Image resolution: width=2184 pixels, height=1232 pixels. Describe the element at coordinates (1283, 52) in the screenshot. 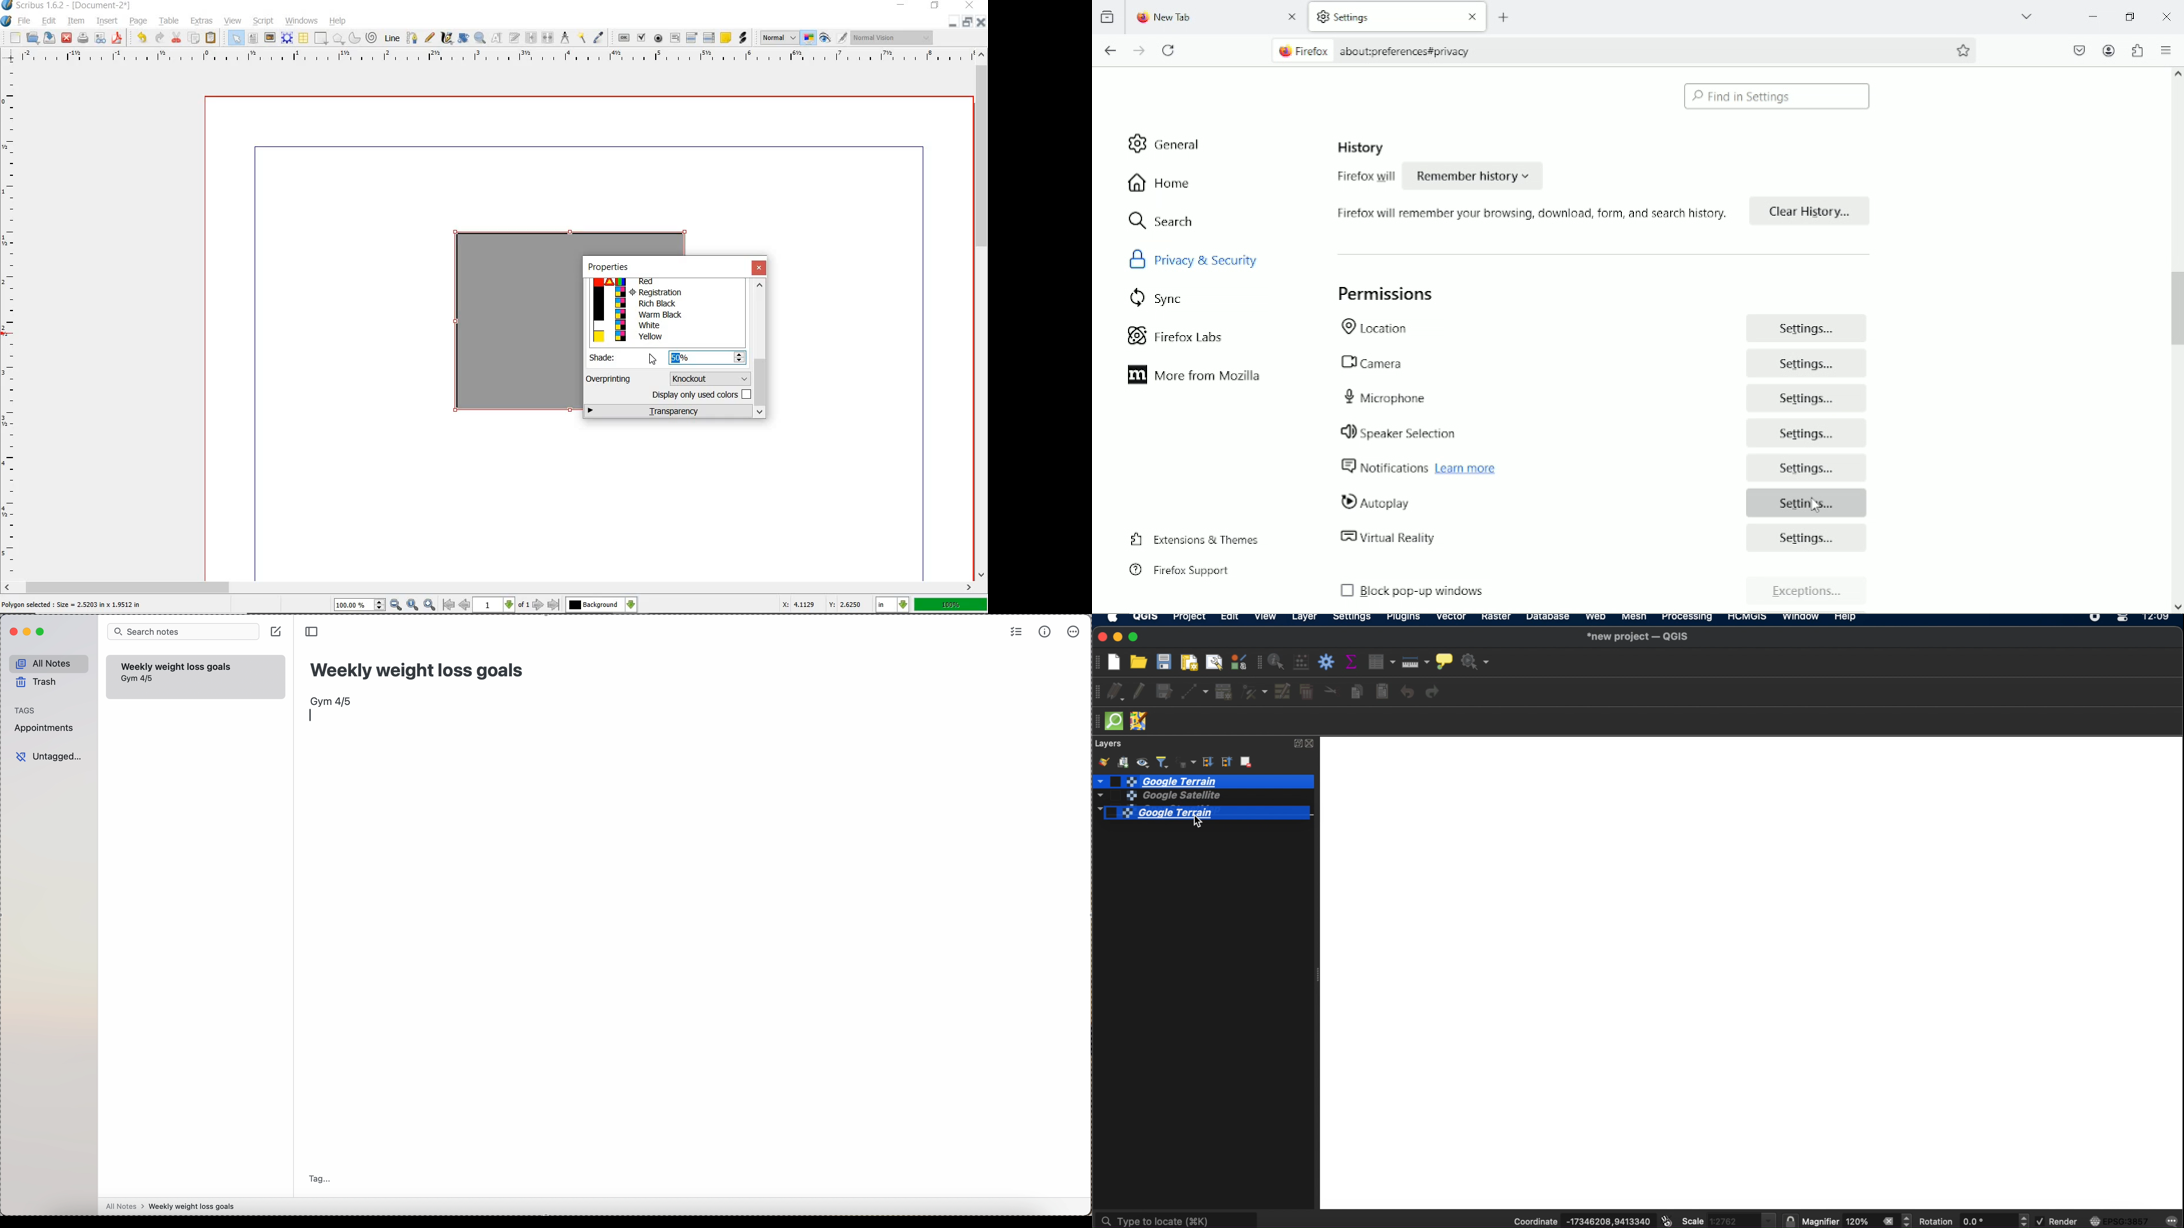

I see `firefox logo` at that location.